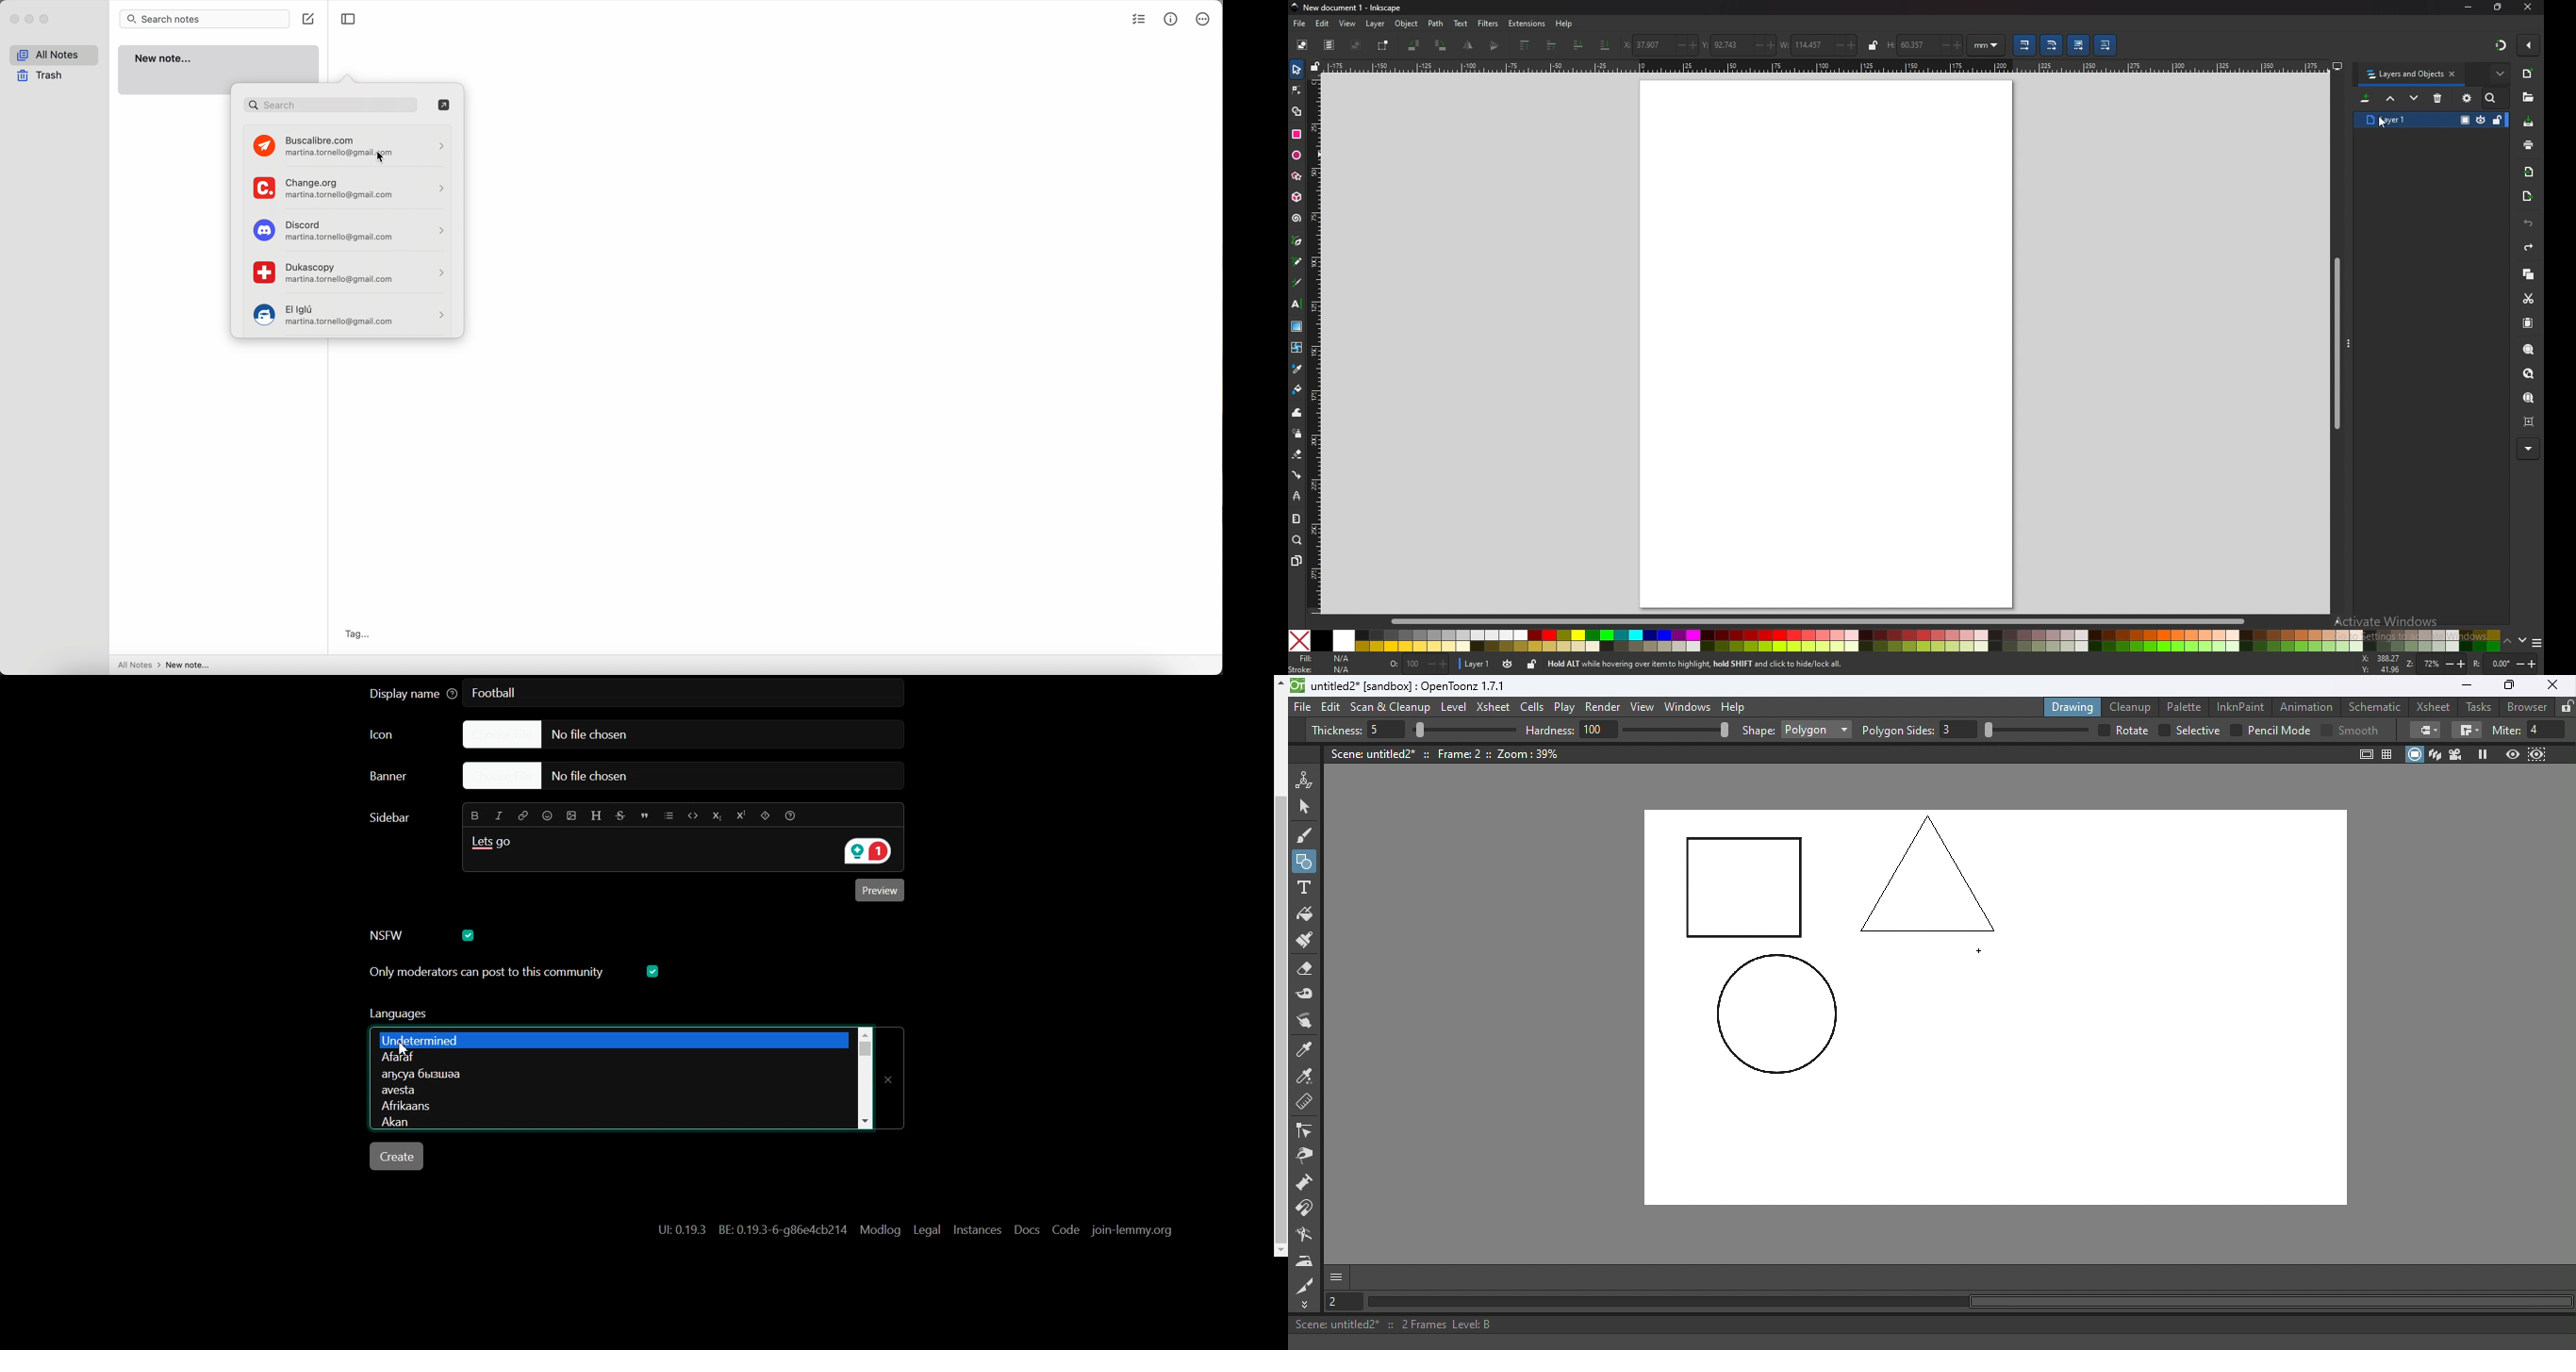  I want to click on Vertical Scroll bar, so click(1277, 966).